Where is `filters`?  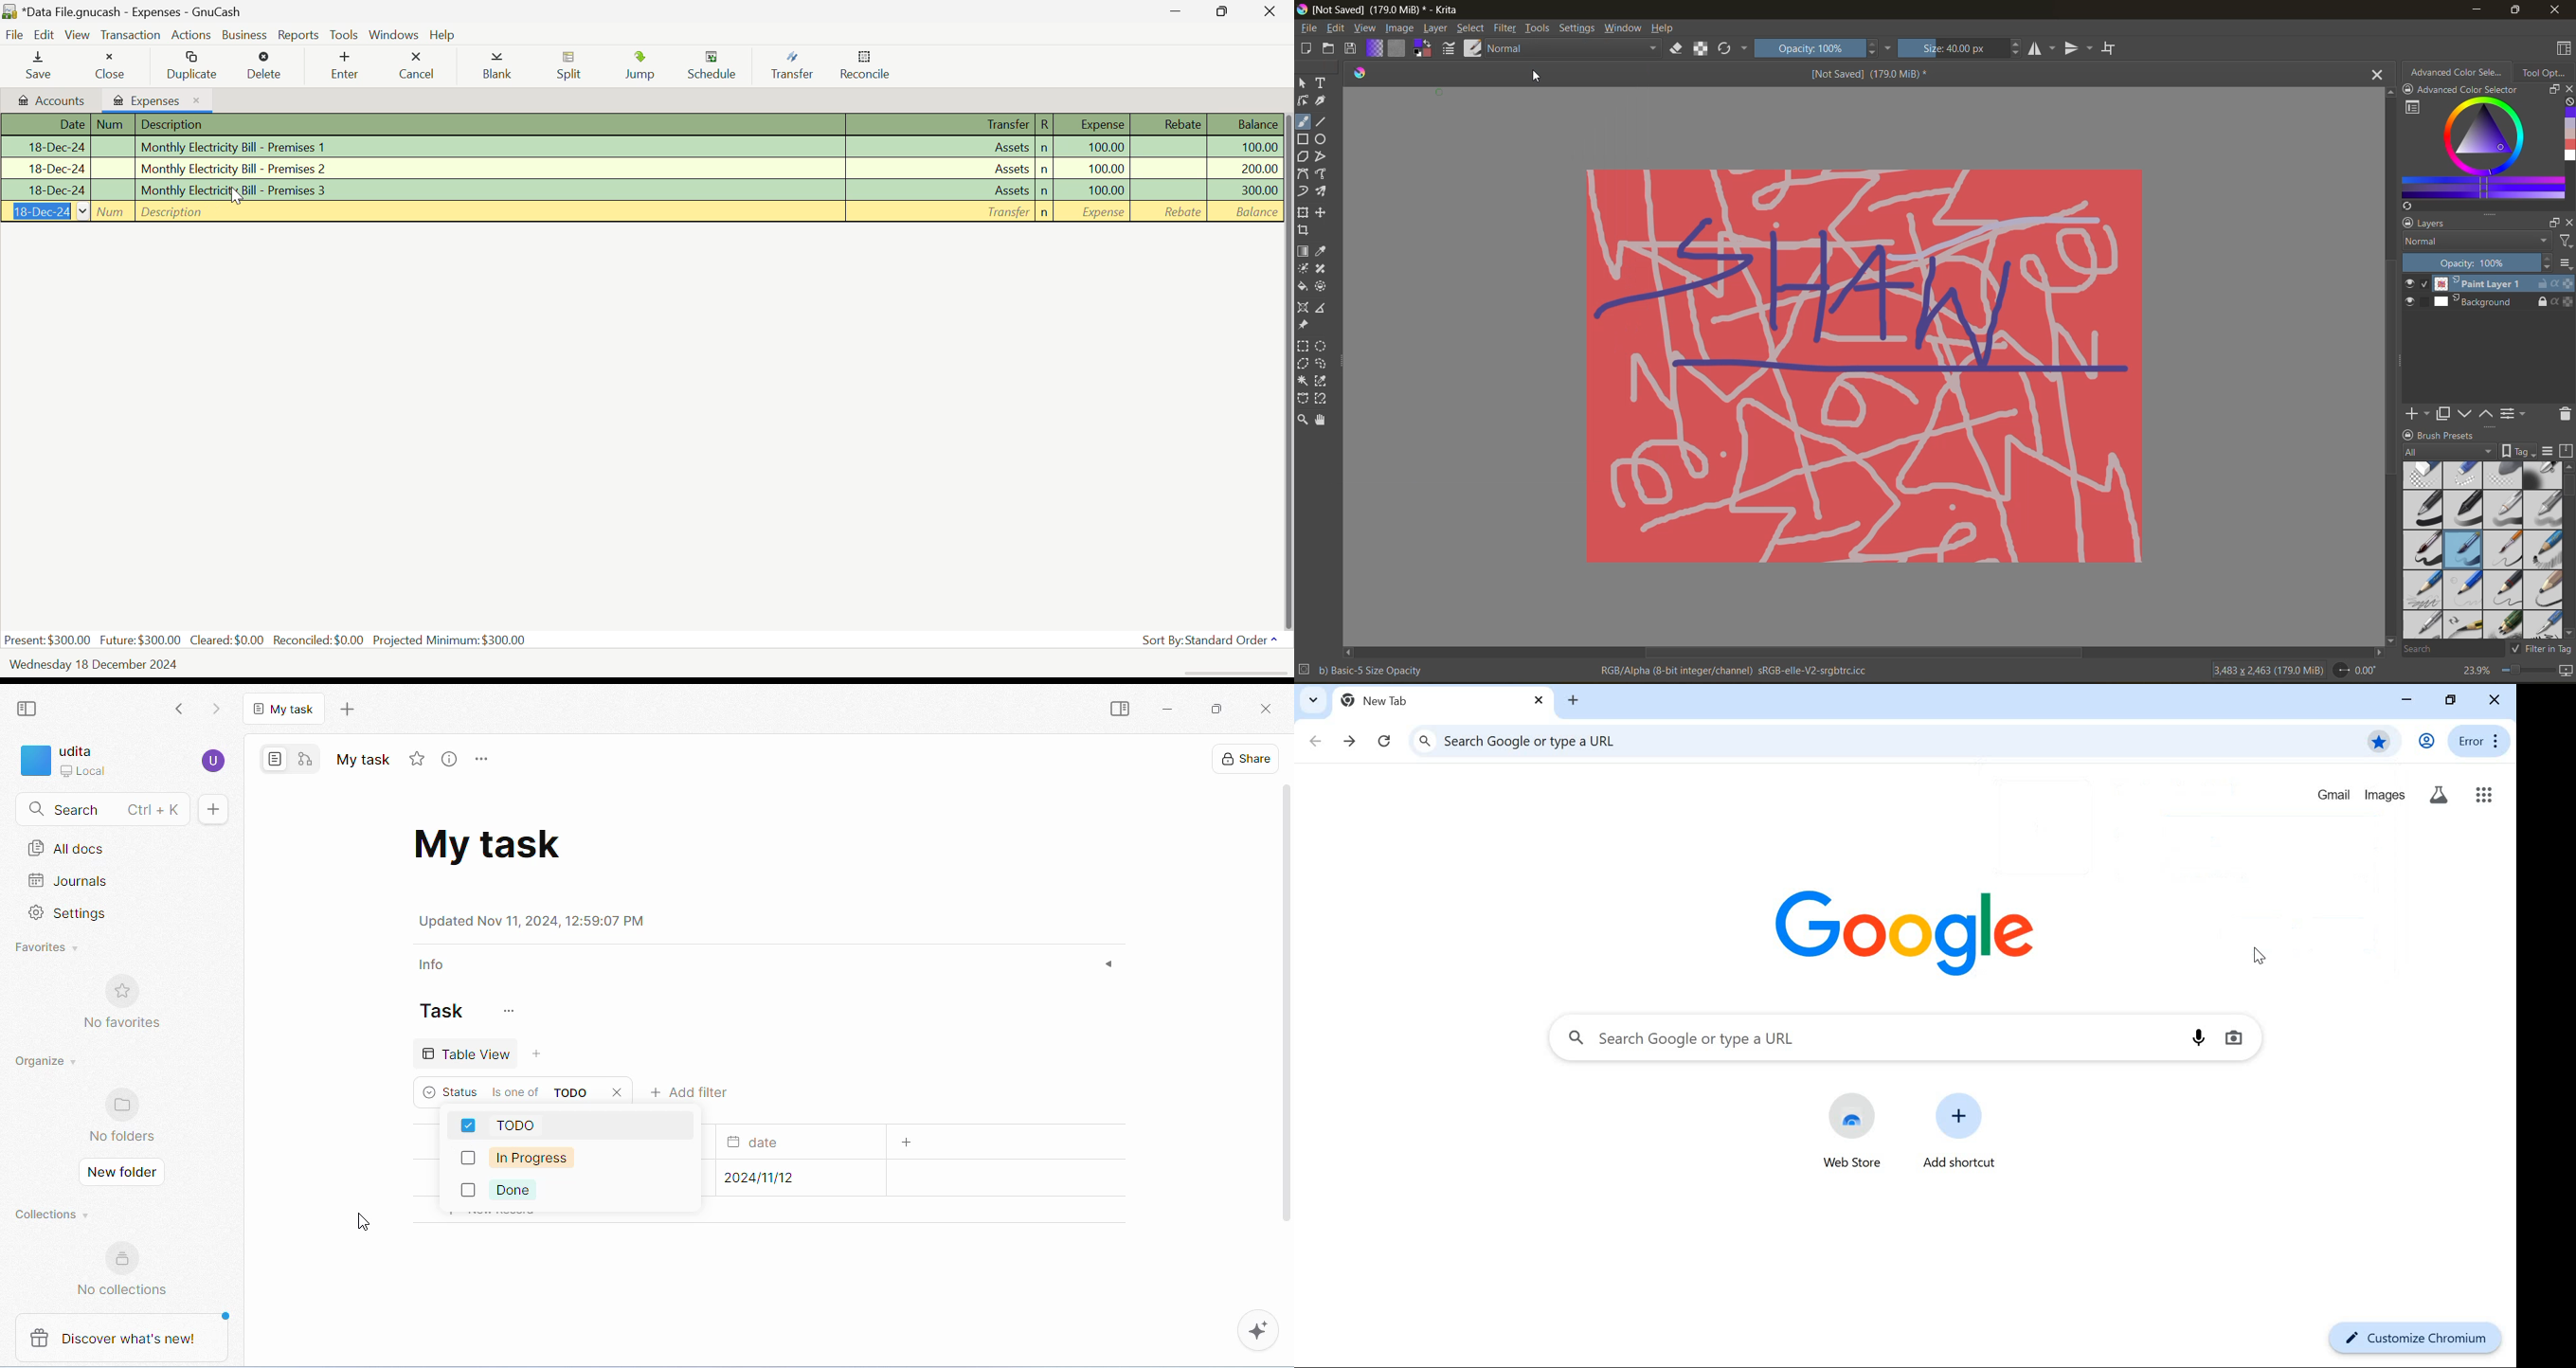 filters is located at coordinates (1505, 28).